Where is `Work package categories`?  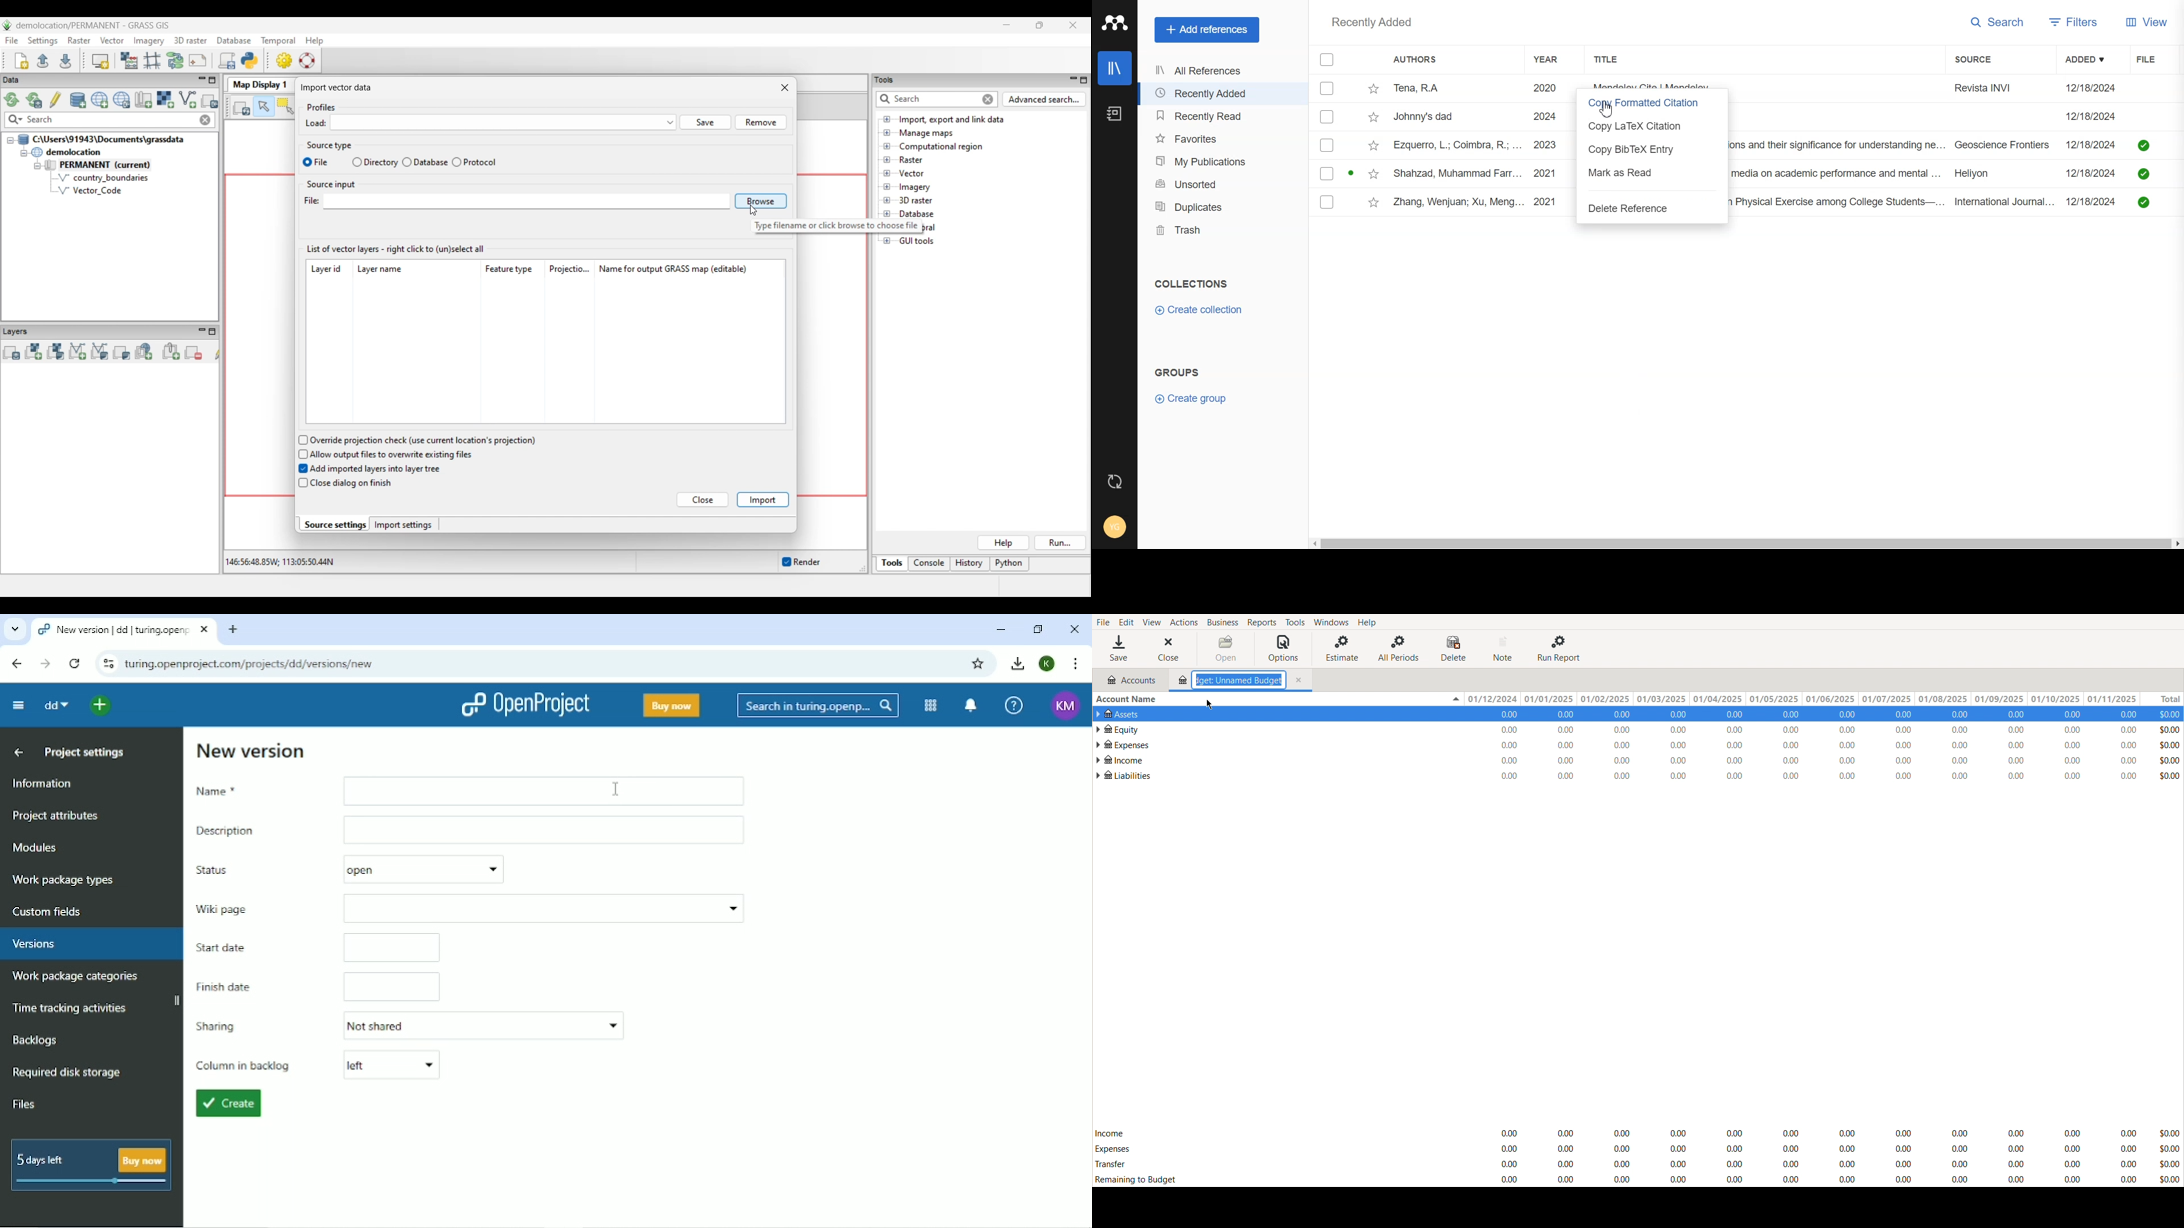 Work package categories is located at coordinates (74, 977).